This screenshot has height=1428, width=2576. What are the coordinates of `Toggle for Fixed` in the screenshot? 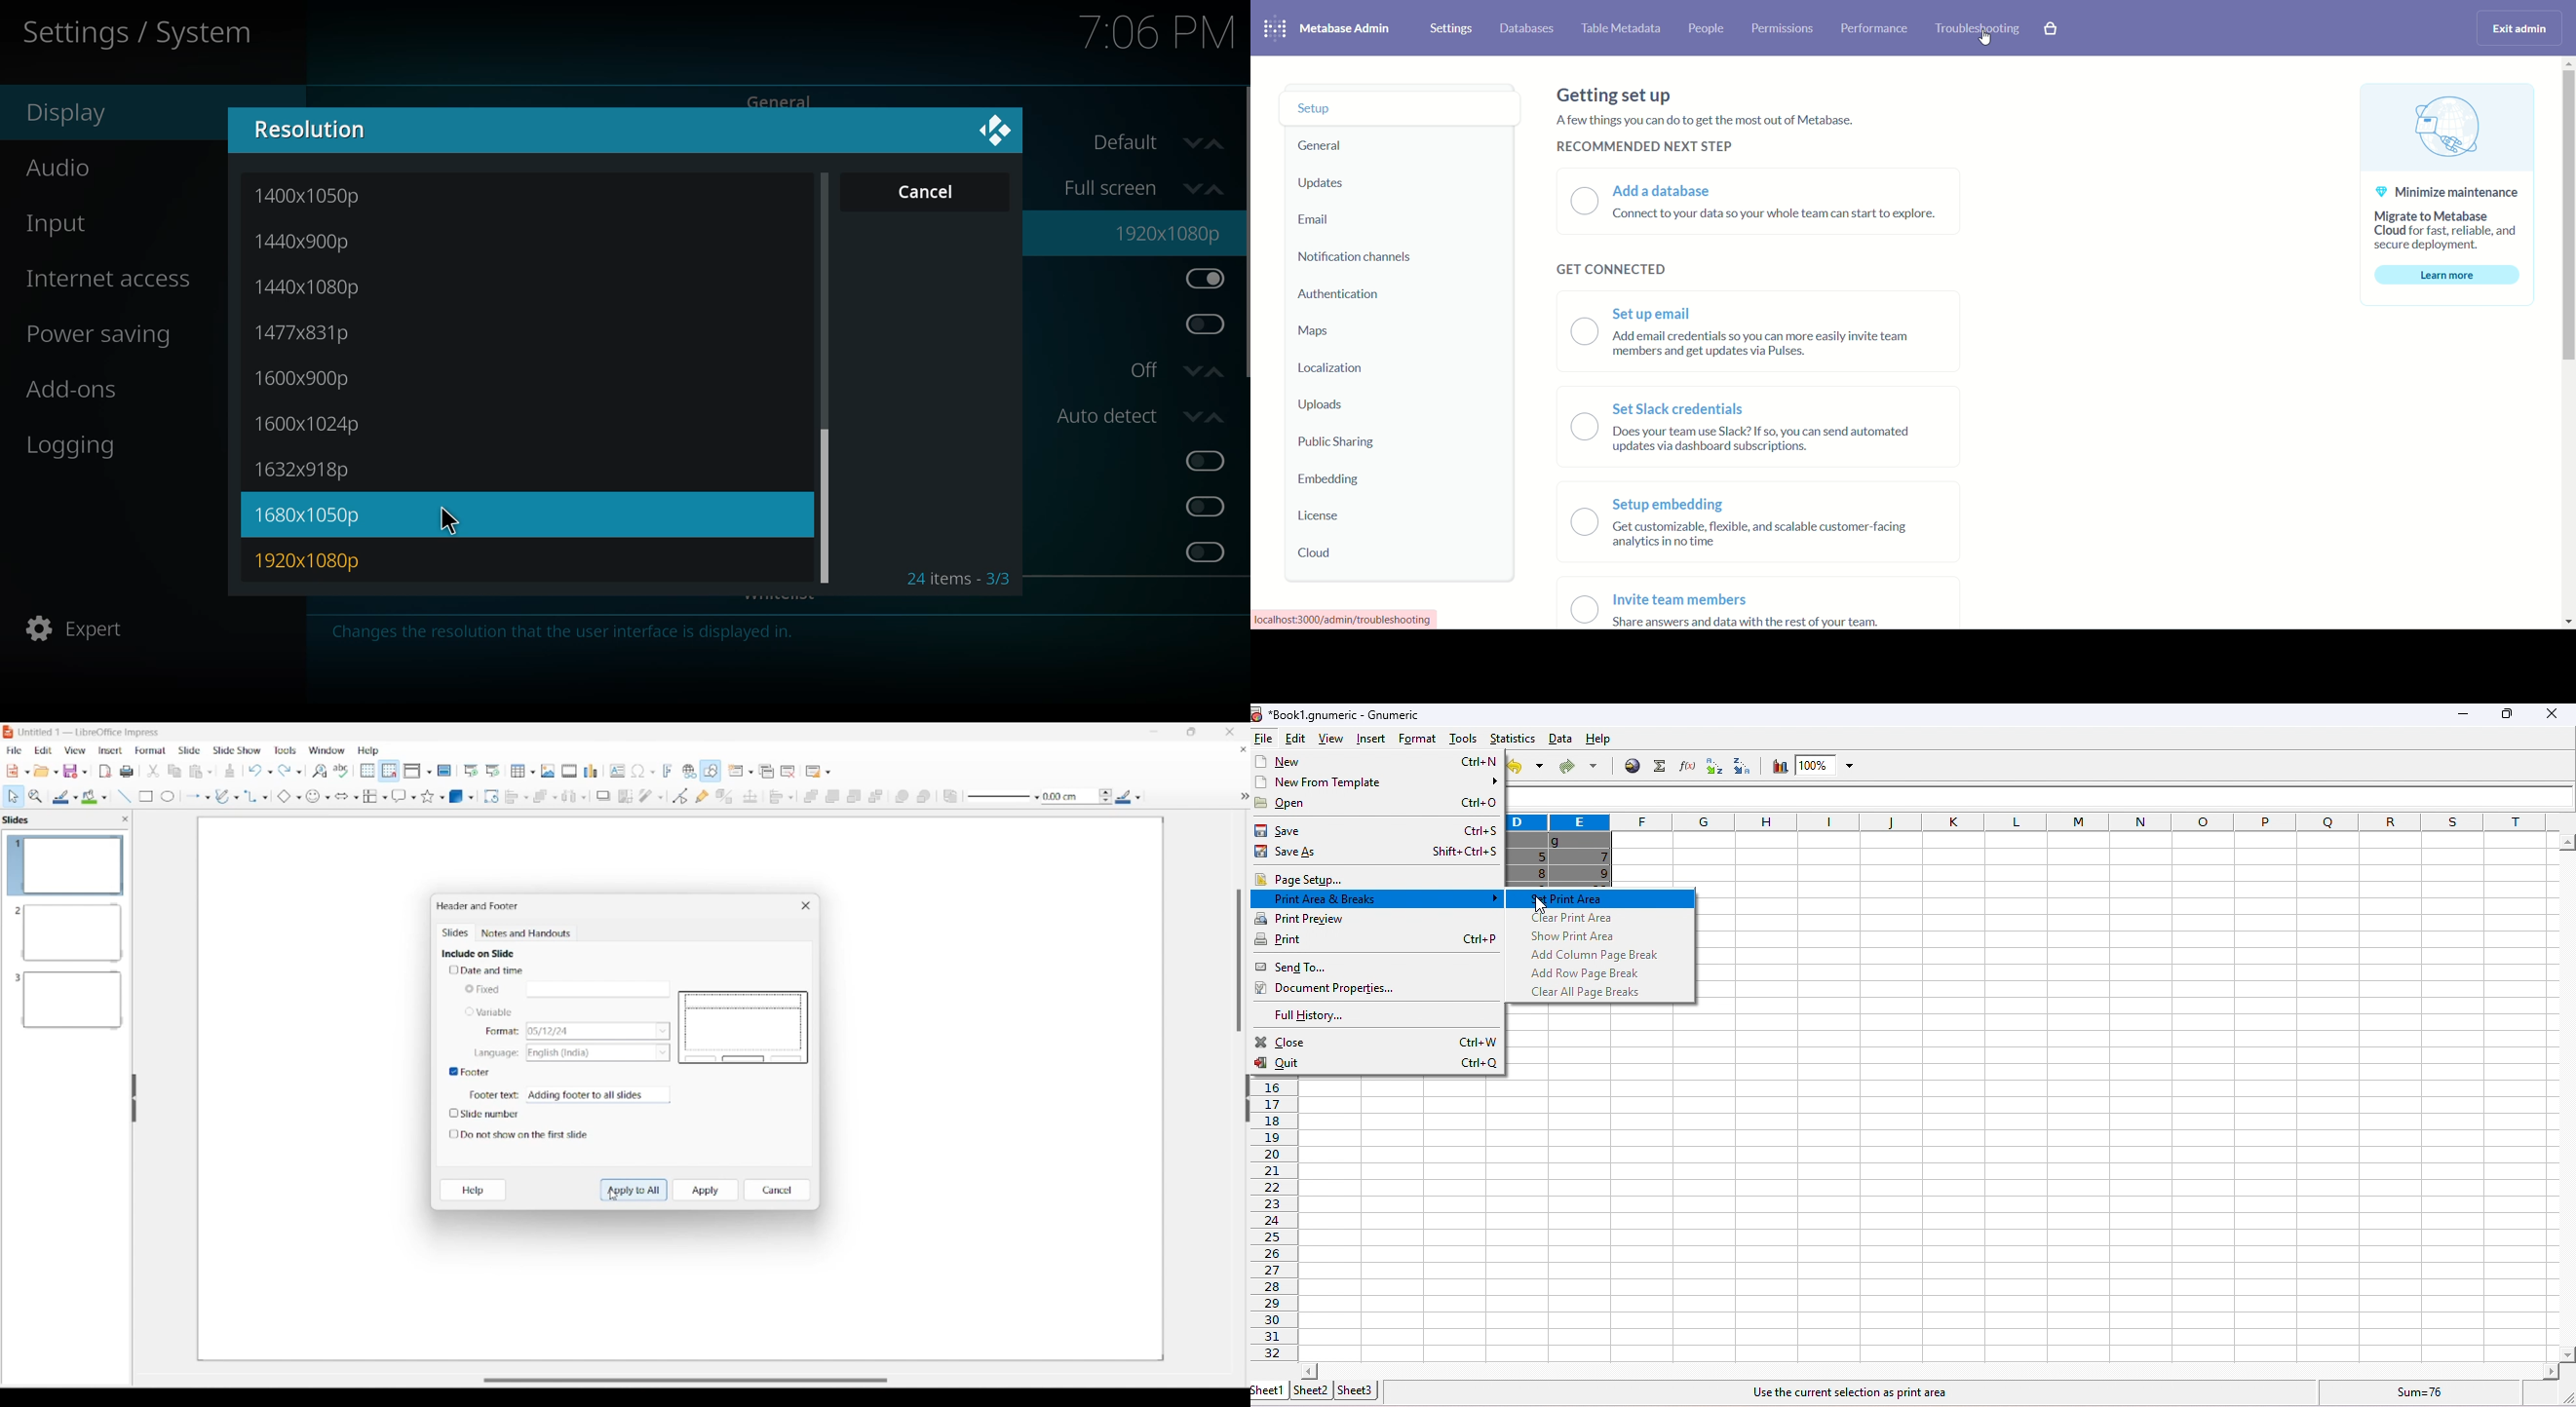 It's located at (485, 989).